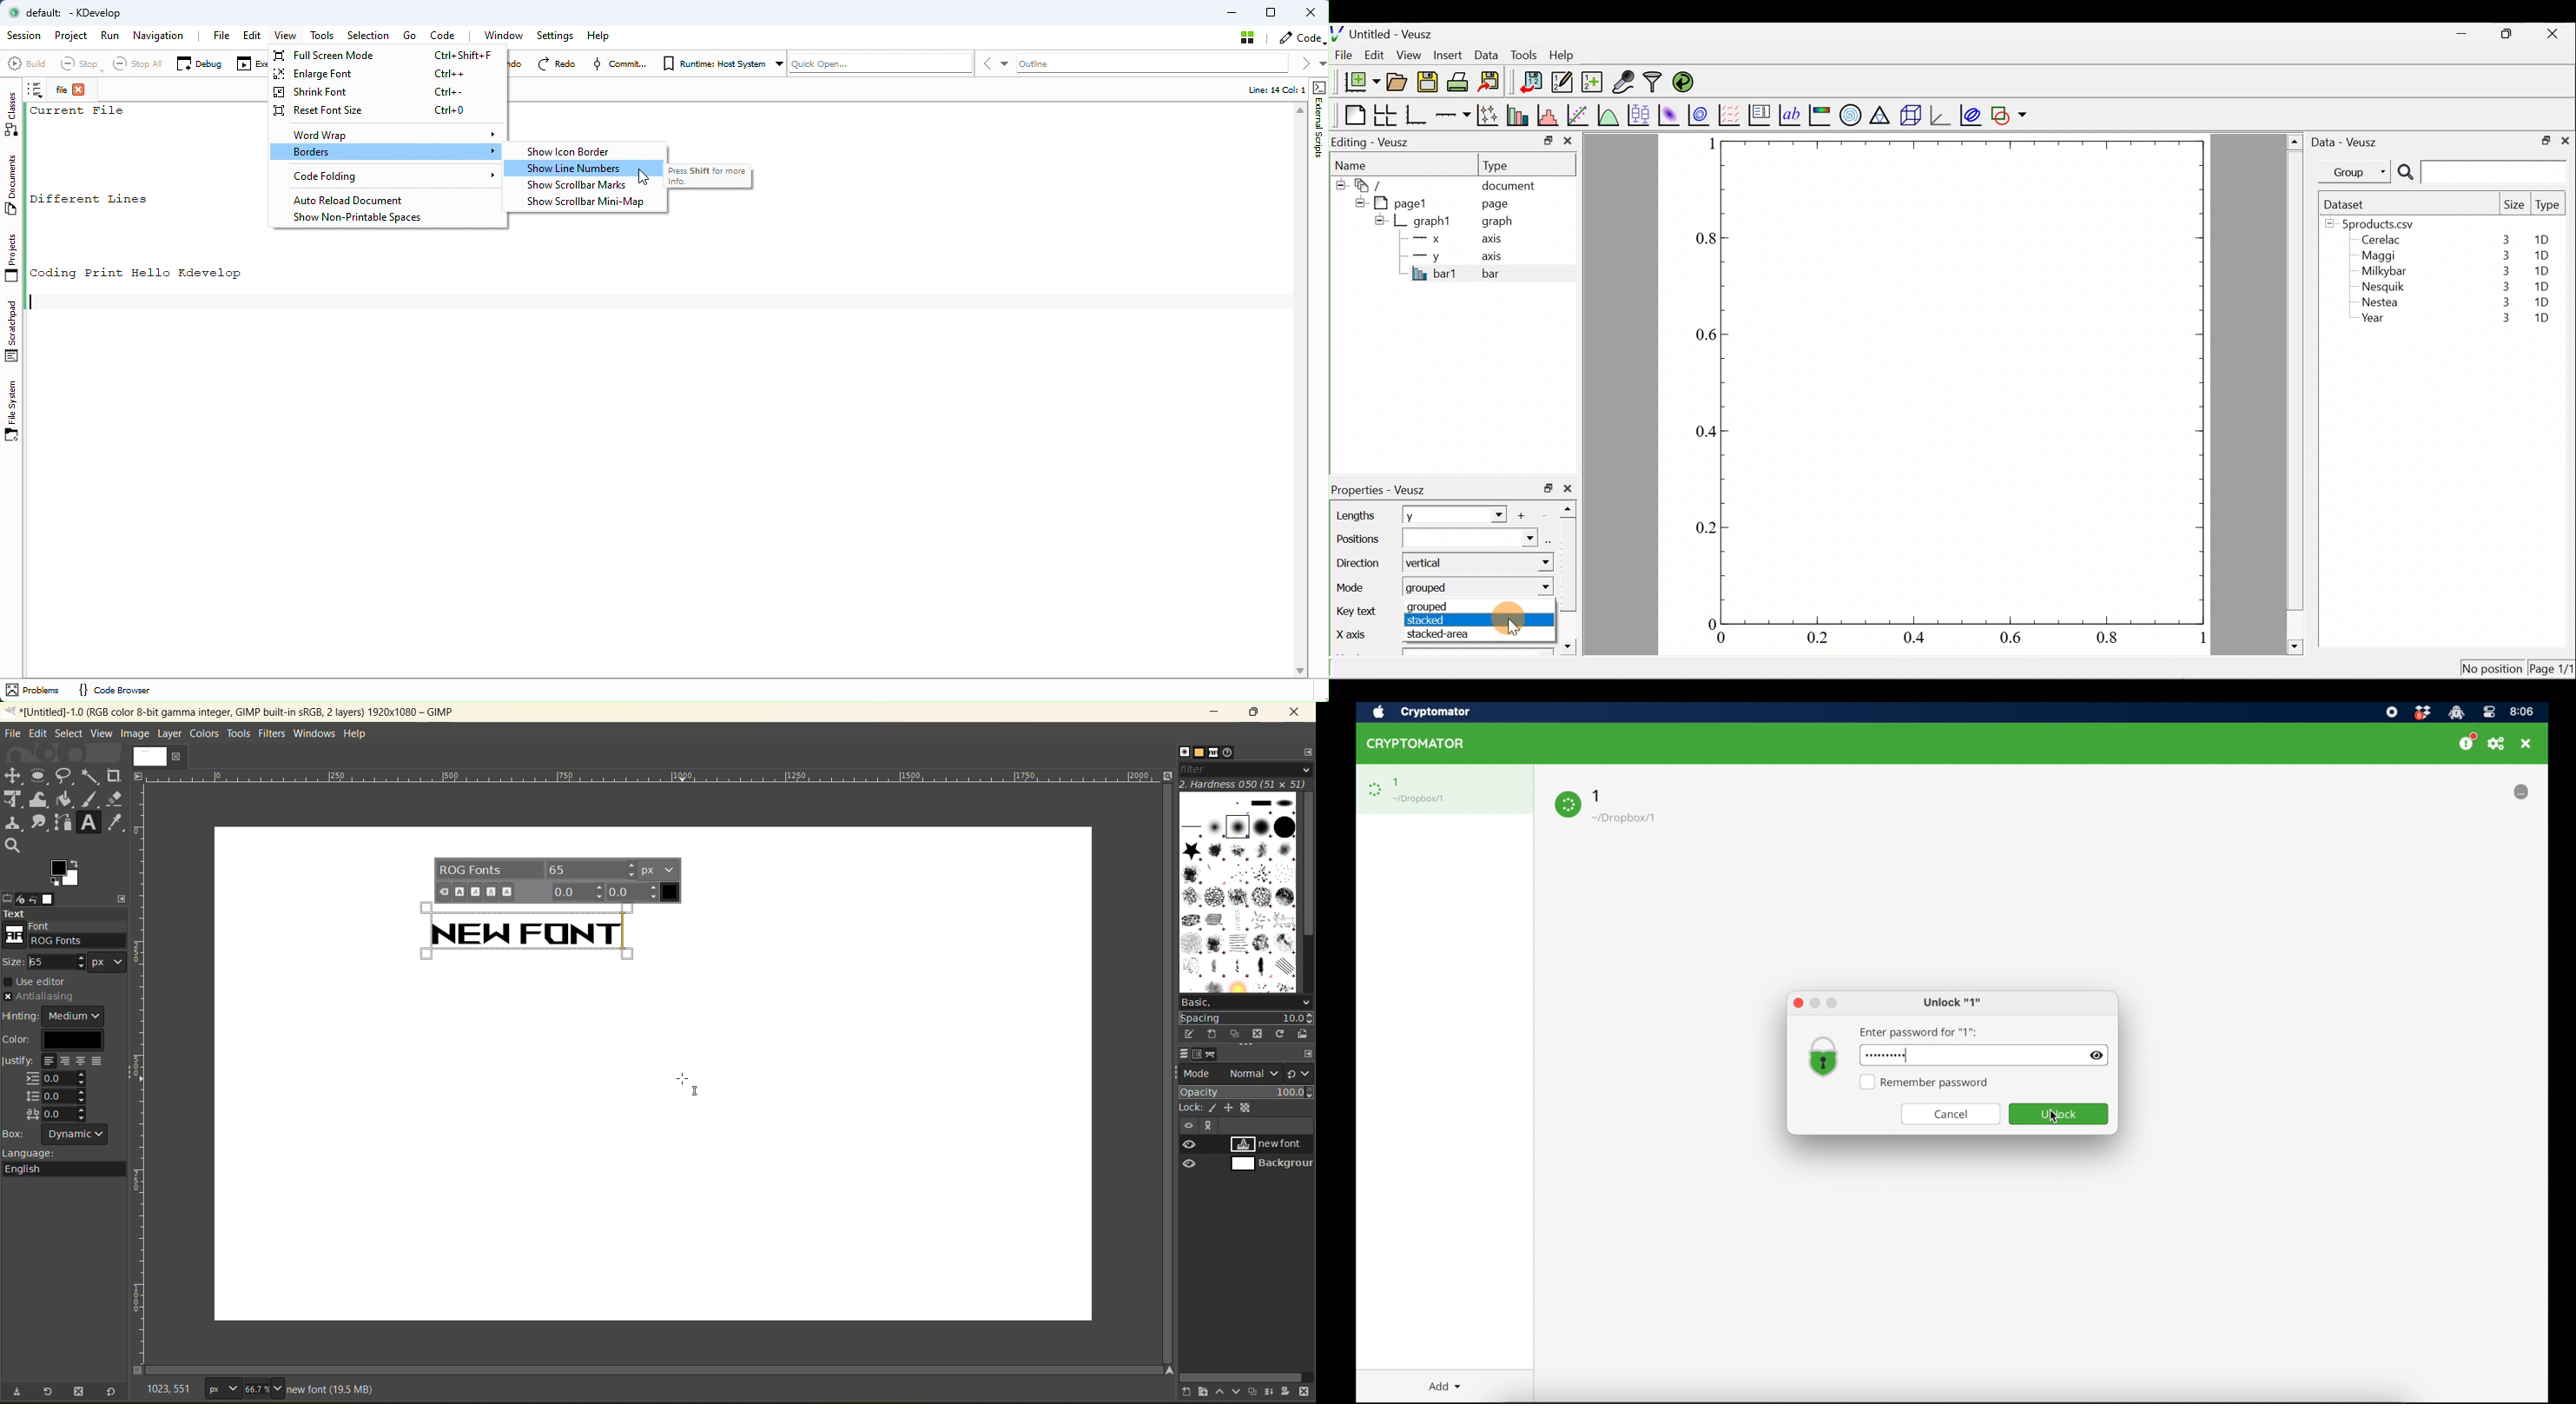 The height and width of the screenshot is (1428, 2576). What do you see at coordinates (1435, 588) in the screenshot?
I see `grouped` at bounding box center [1435, 588].